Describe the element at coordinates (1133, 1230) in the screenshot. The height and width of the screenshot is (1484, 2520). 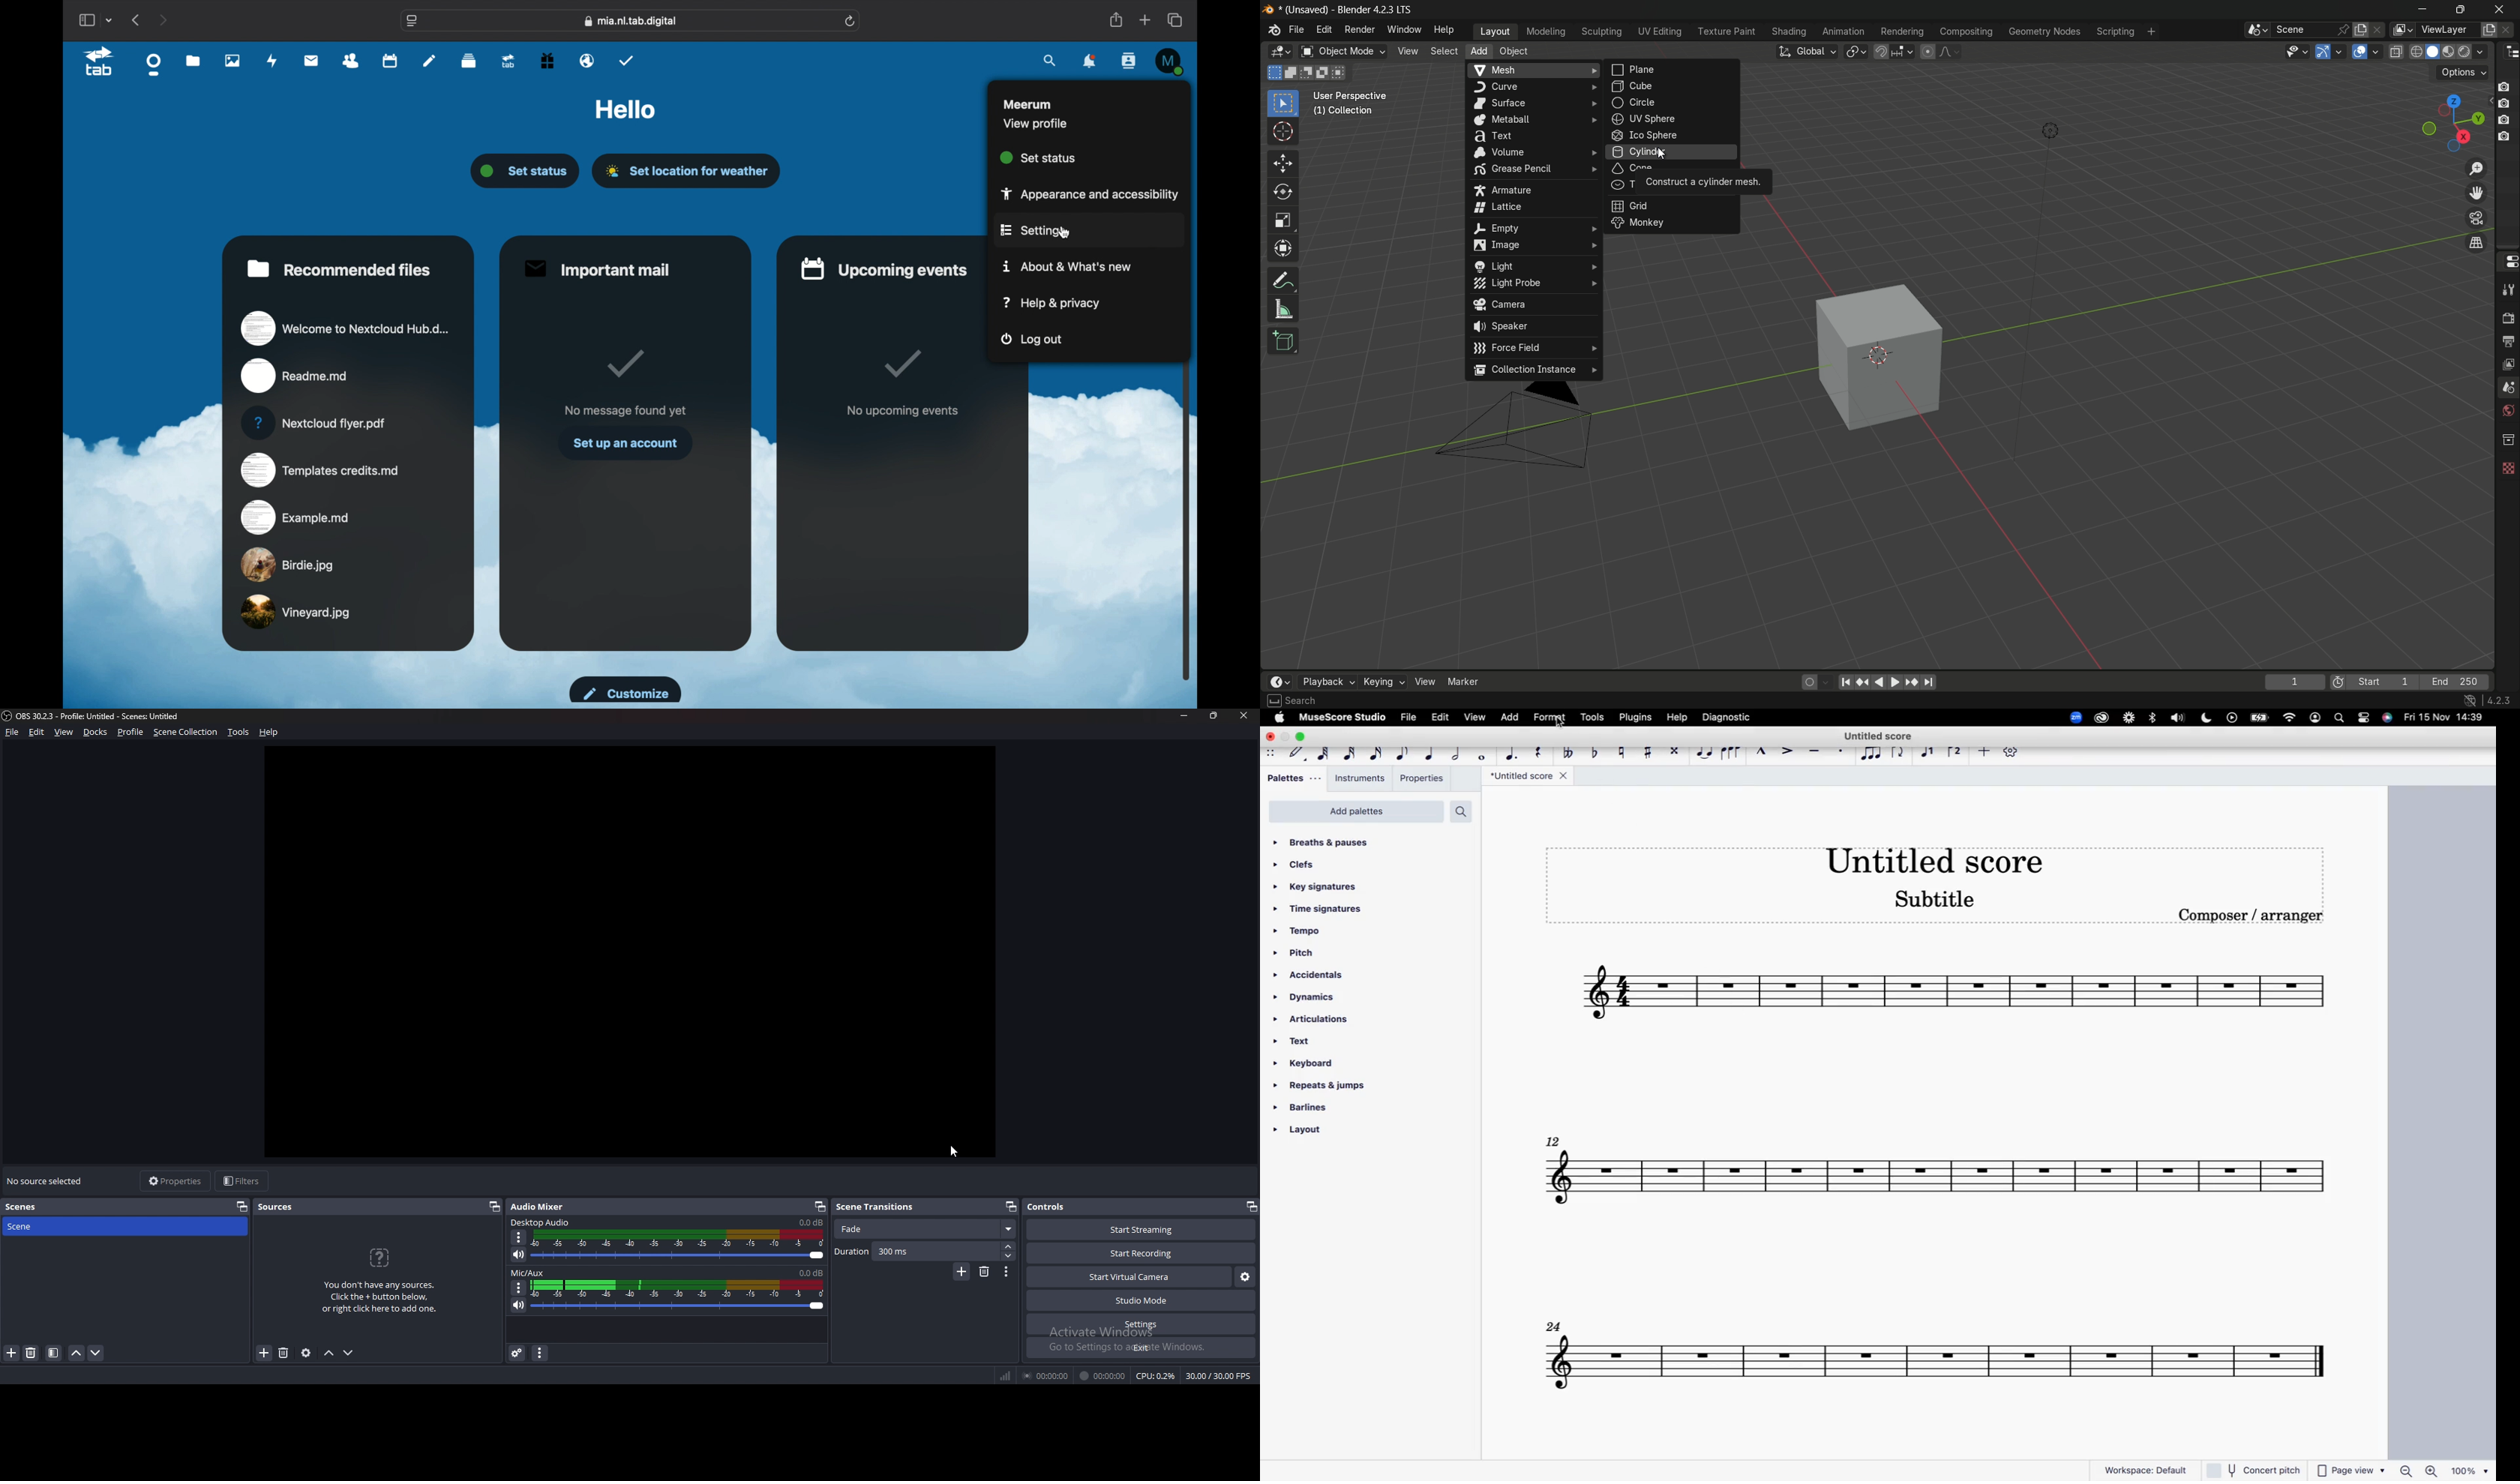
I see `start streaming` at that location.